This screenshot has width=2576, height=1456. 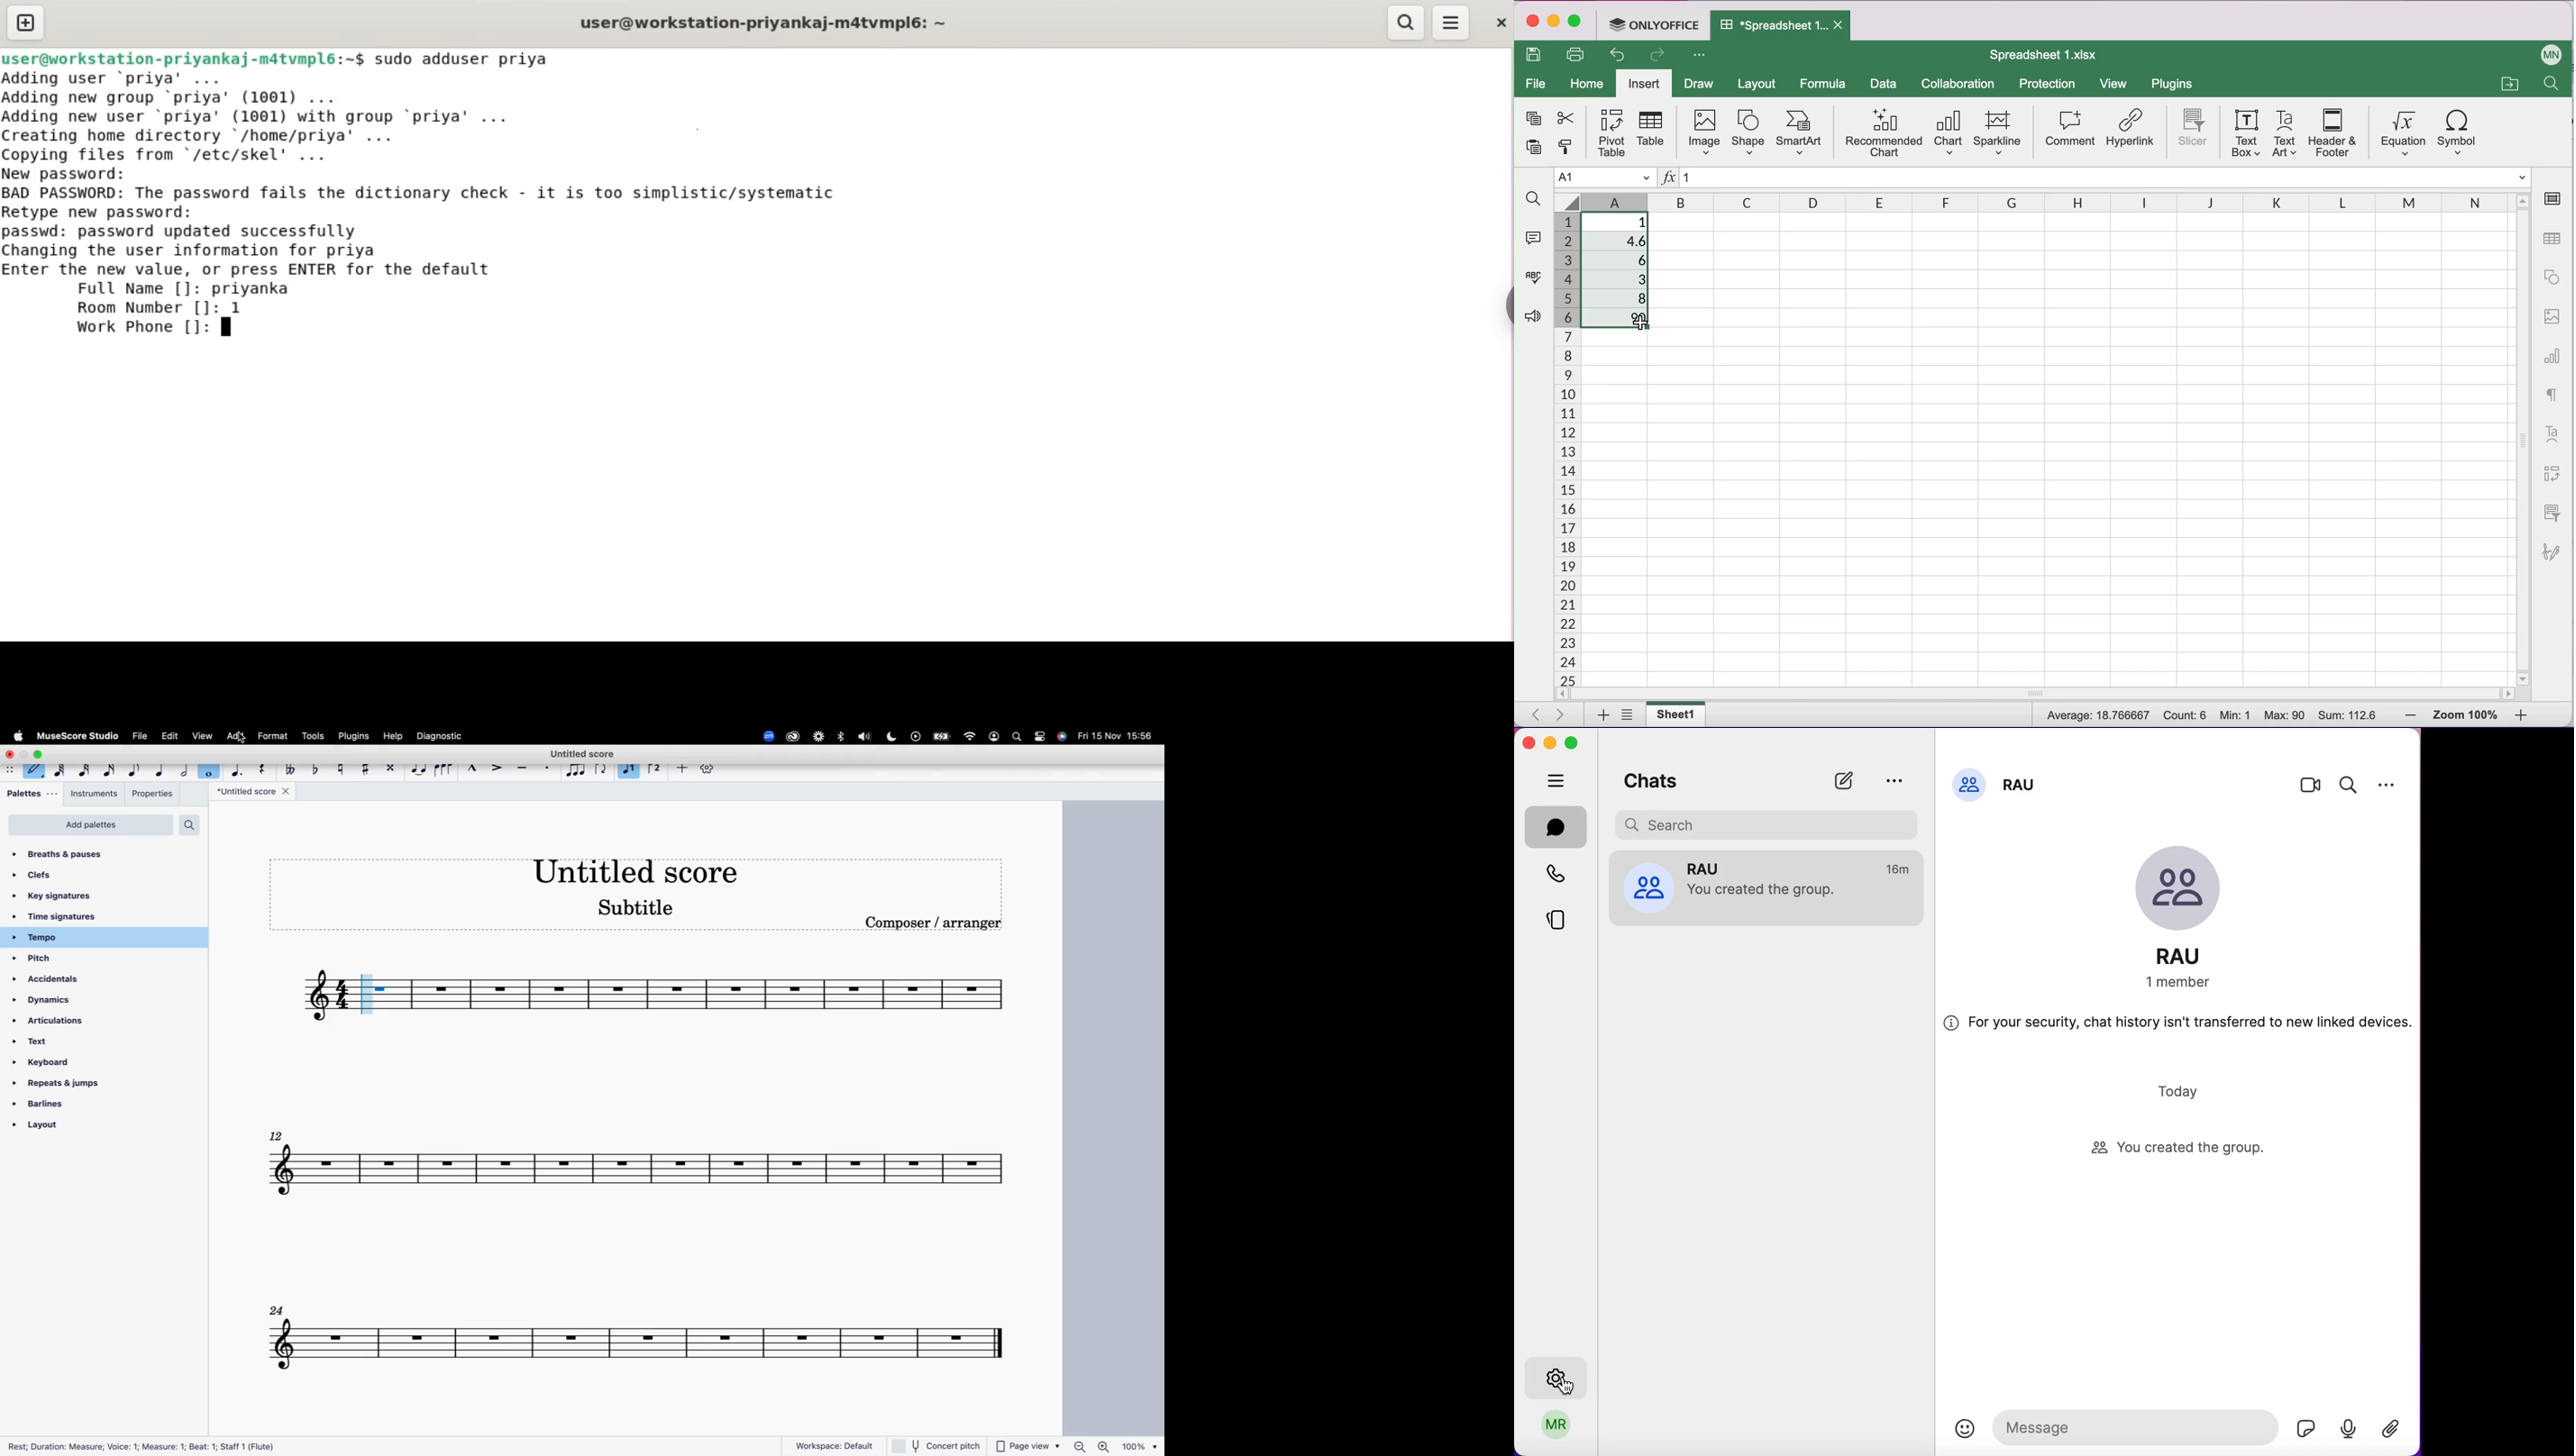 What do you see at coordinates (1616, 221) in the screenshot?
I see `1` at bounding box center [1616, 221].